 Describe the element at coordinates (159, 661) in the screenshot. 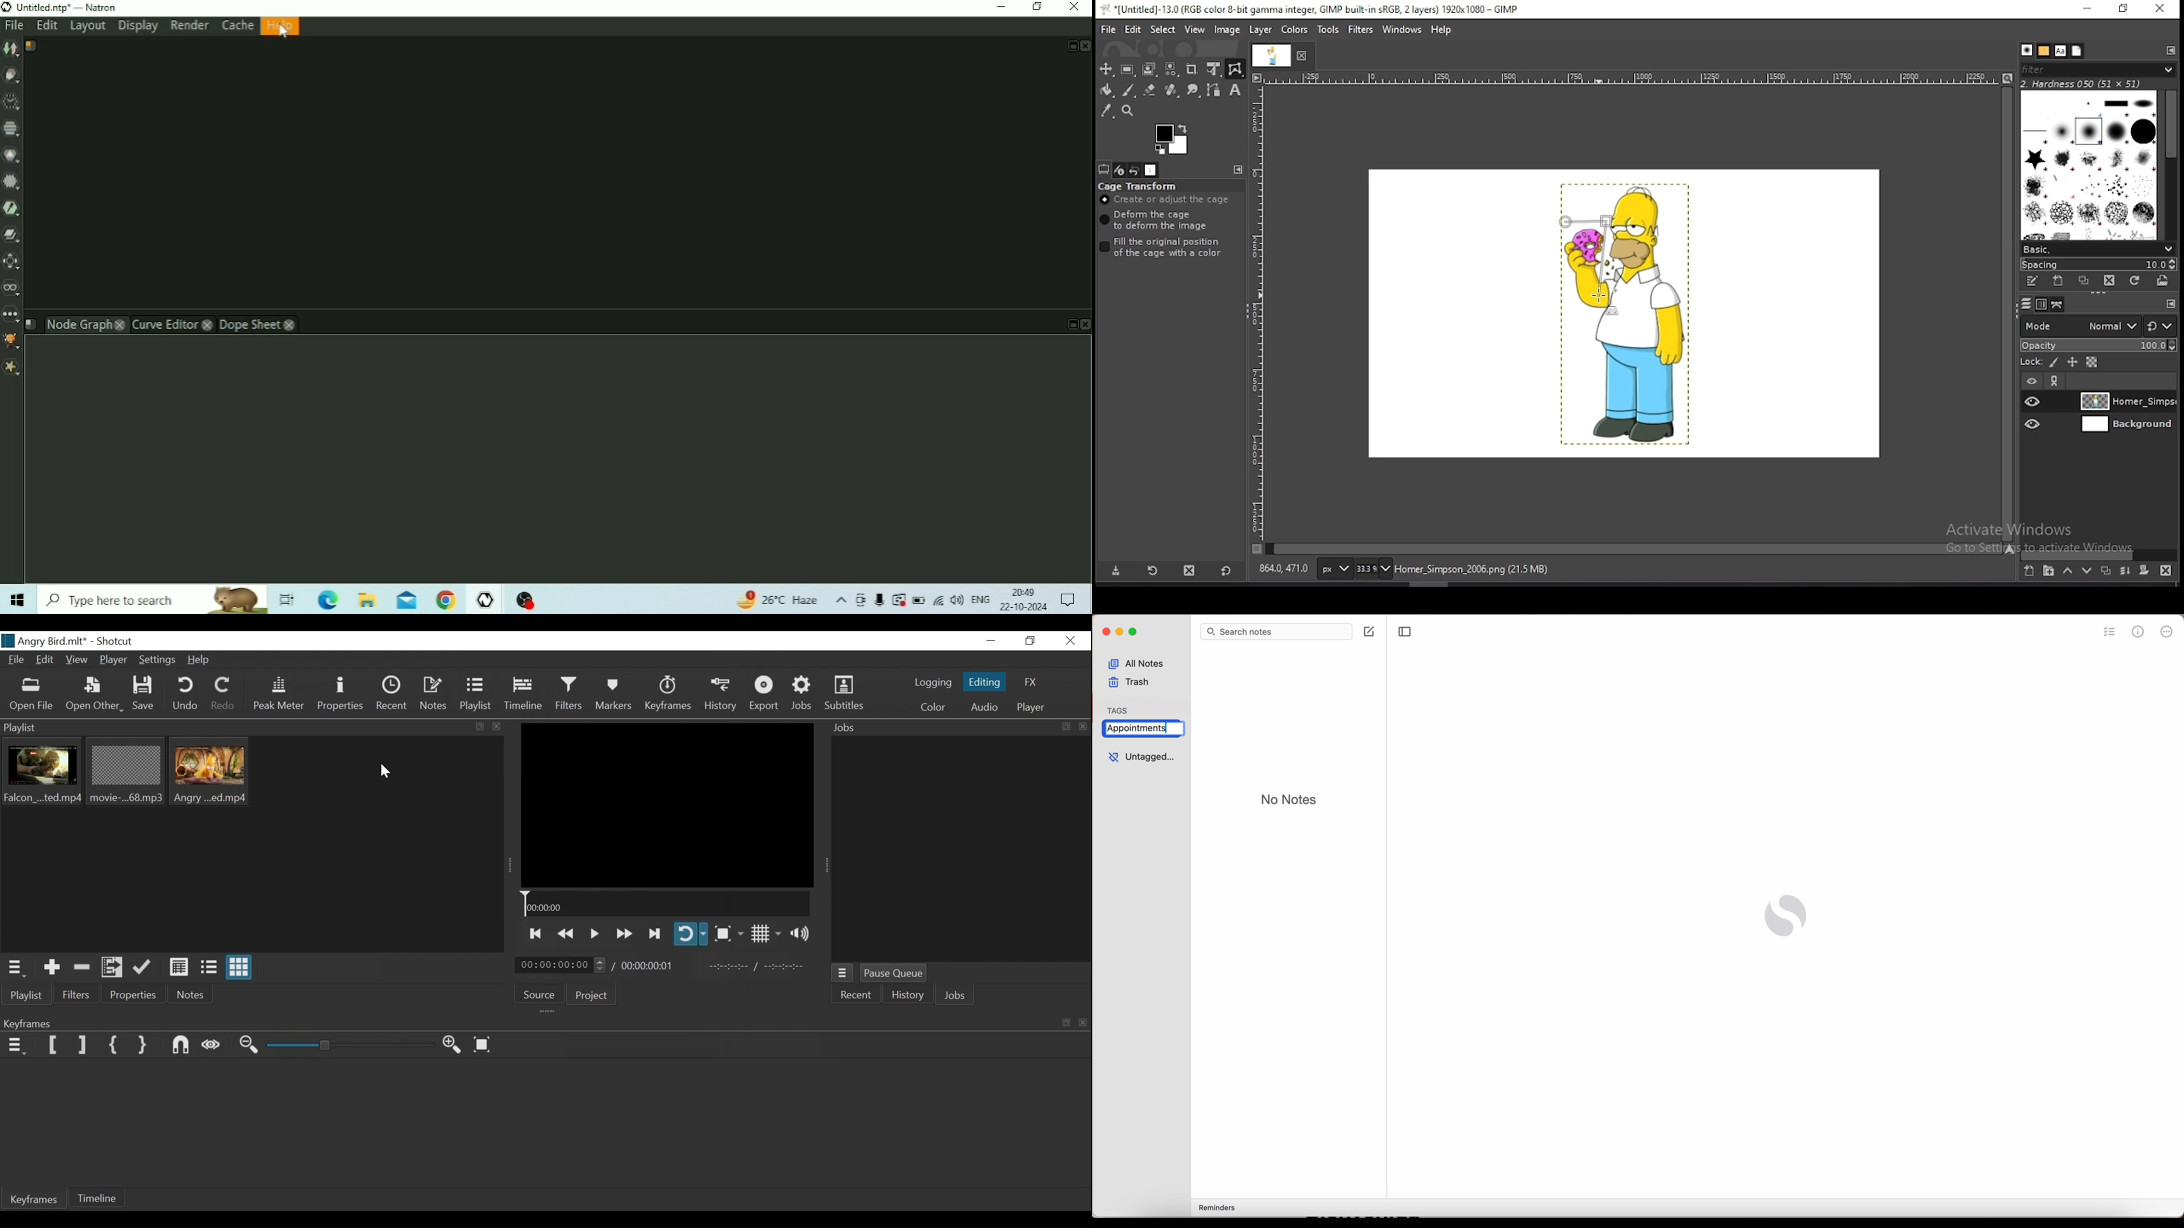

I see `Settings` at that location.